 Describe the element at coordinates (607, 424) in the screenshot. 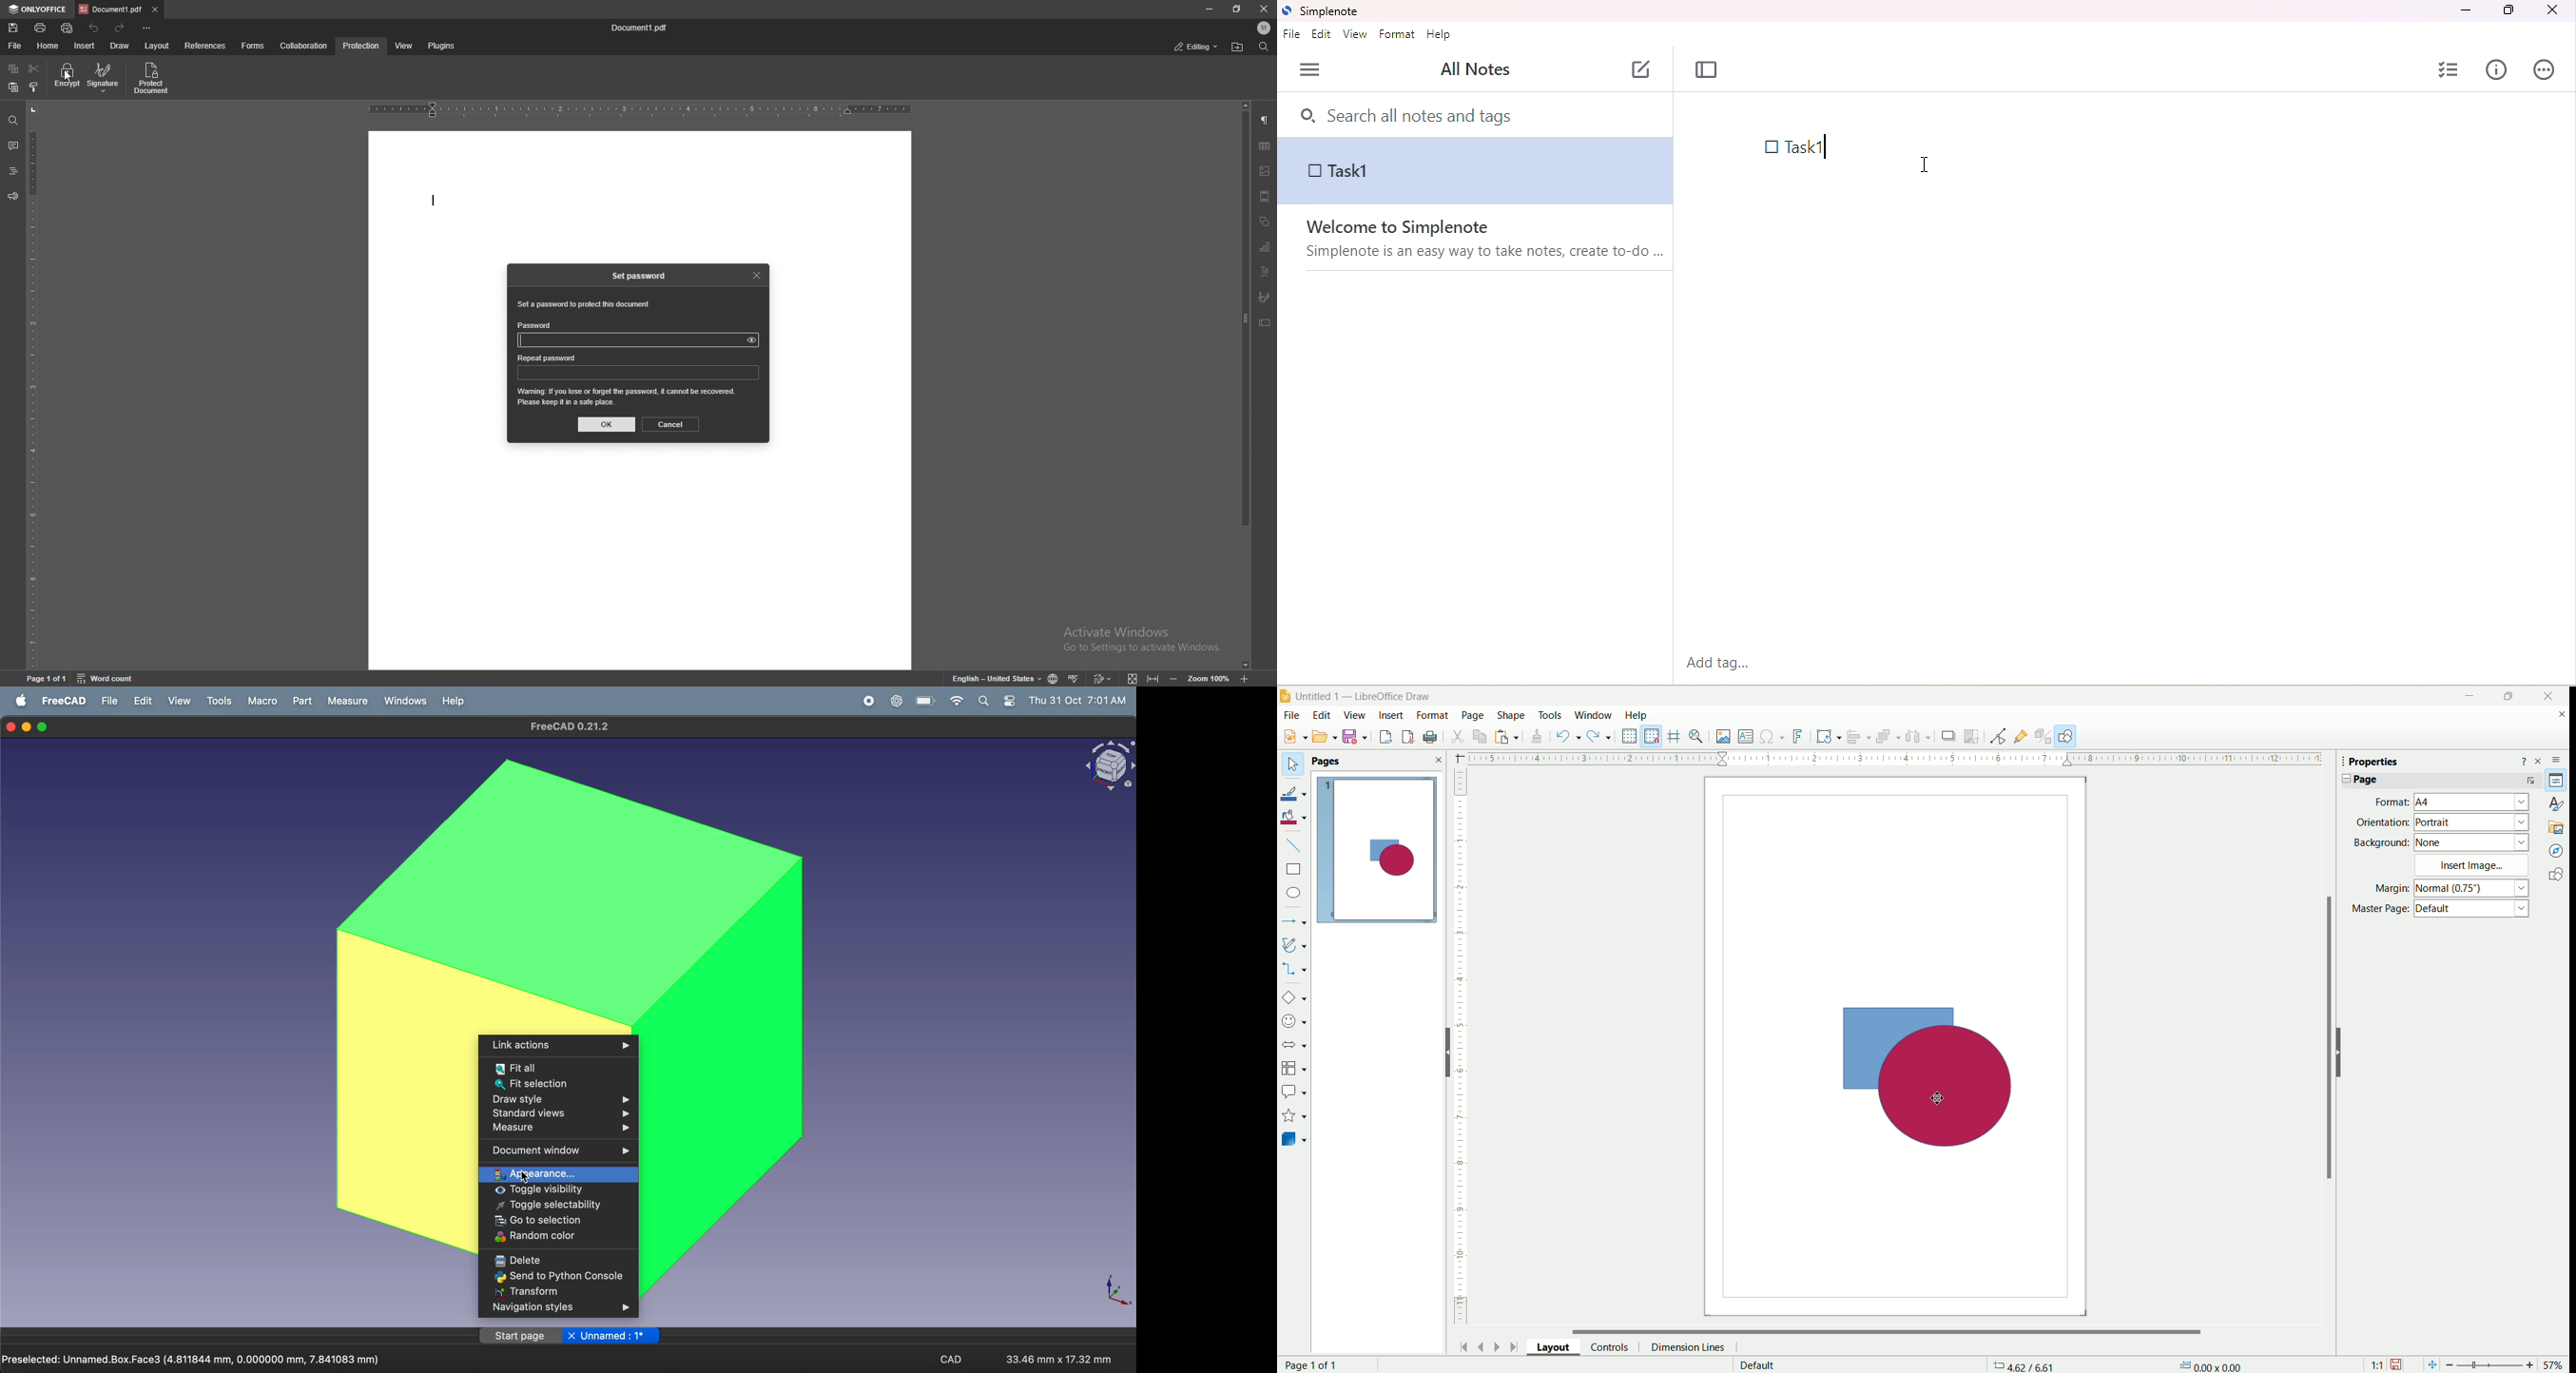

I see `ok` at that location.